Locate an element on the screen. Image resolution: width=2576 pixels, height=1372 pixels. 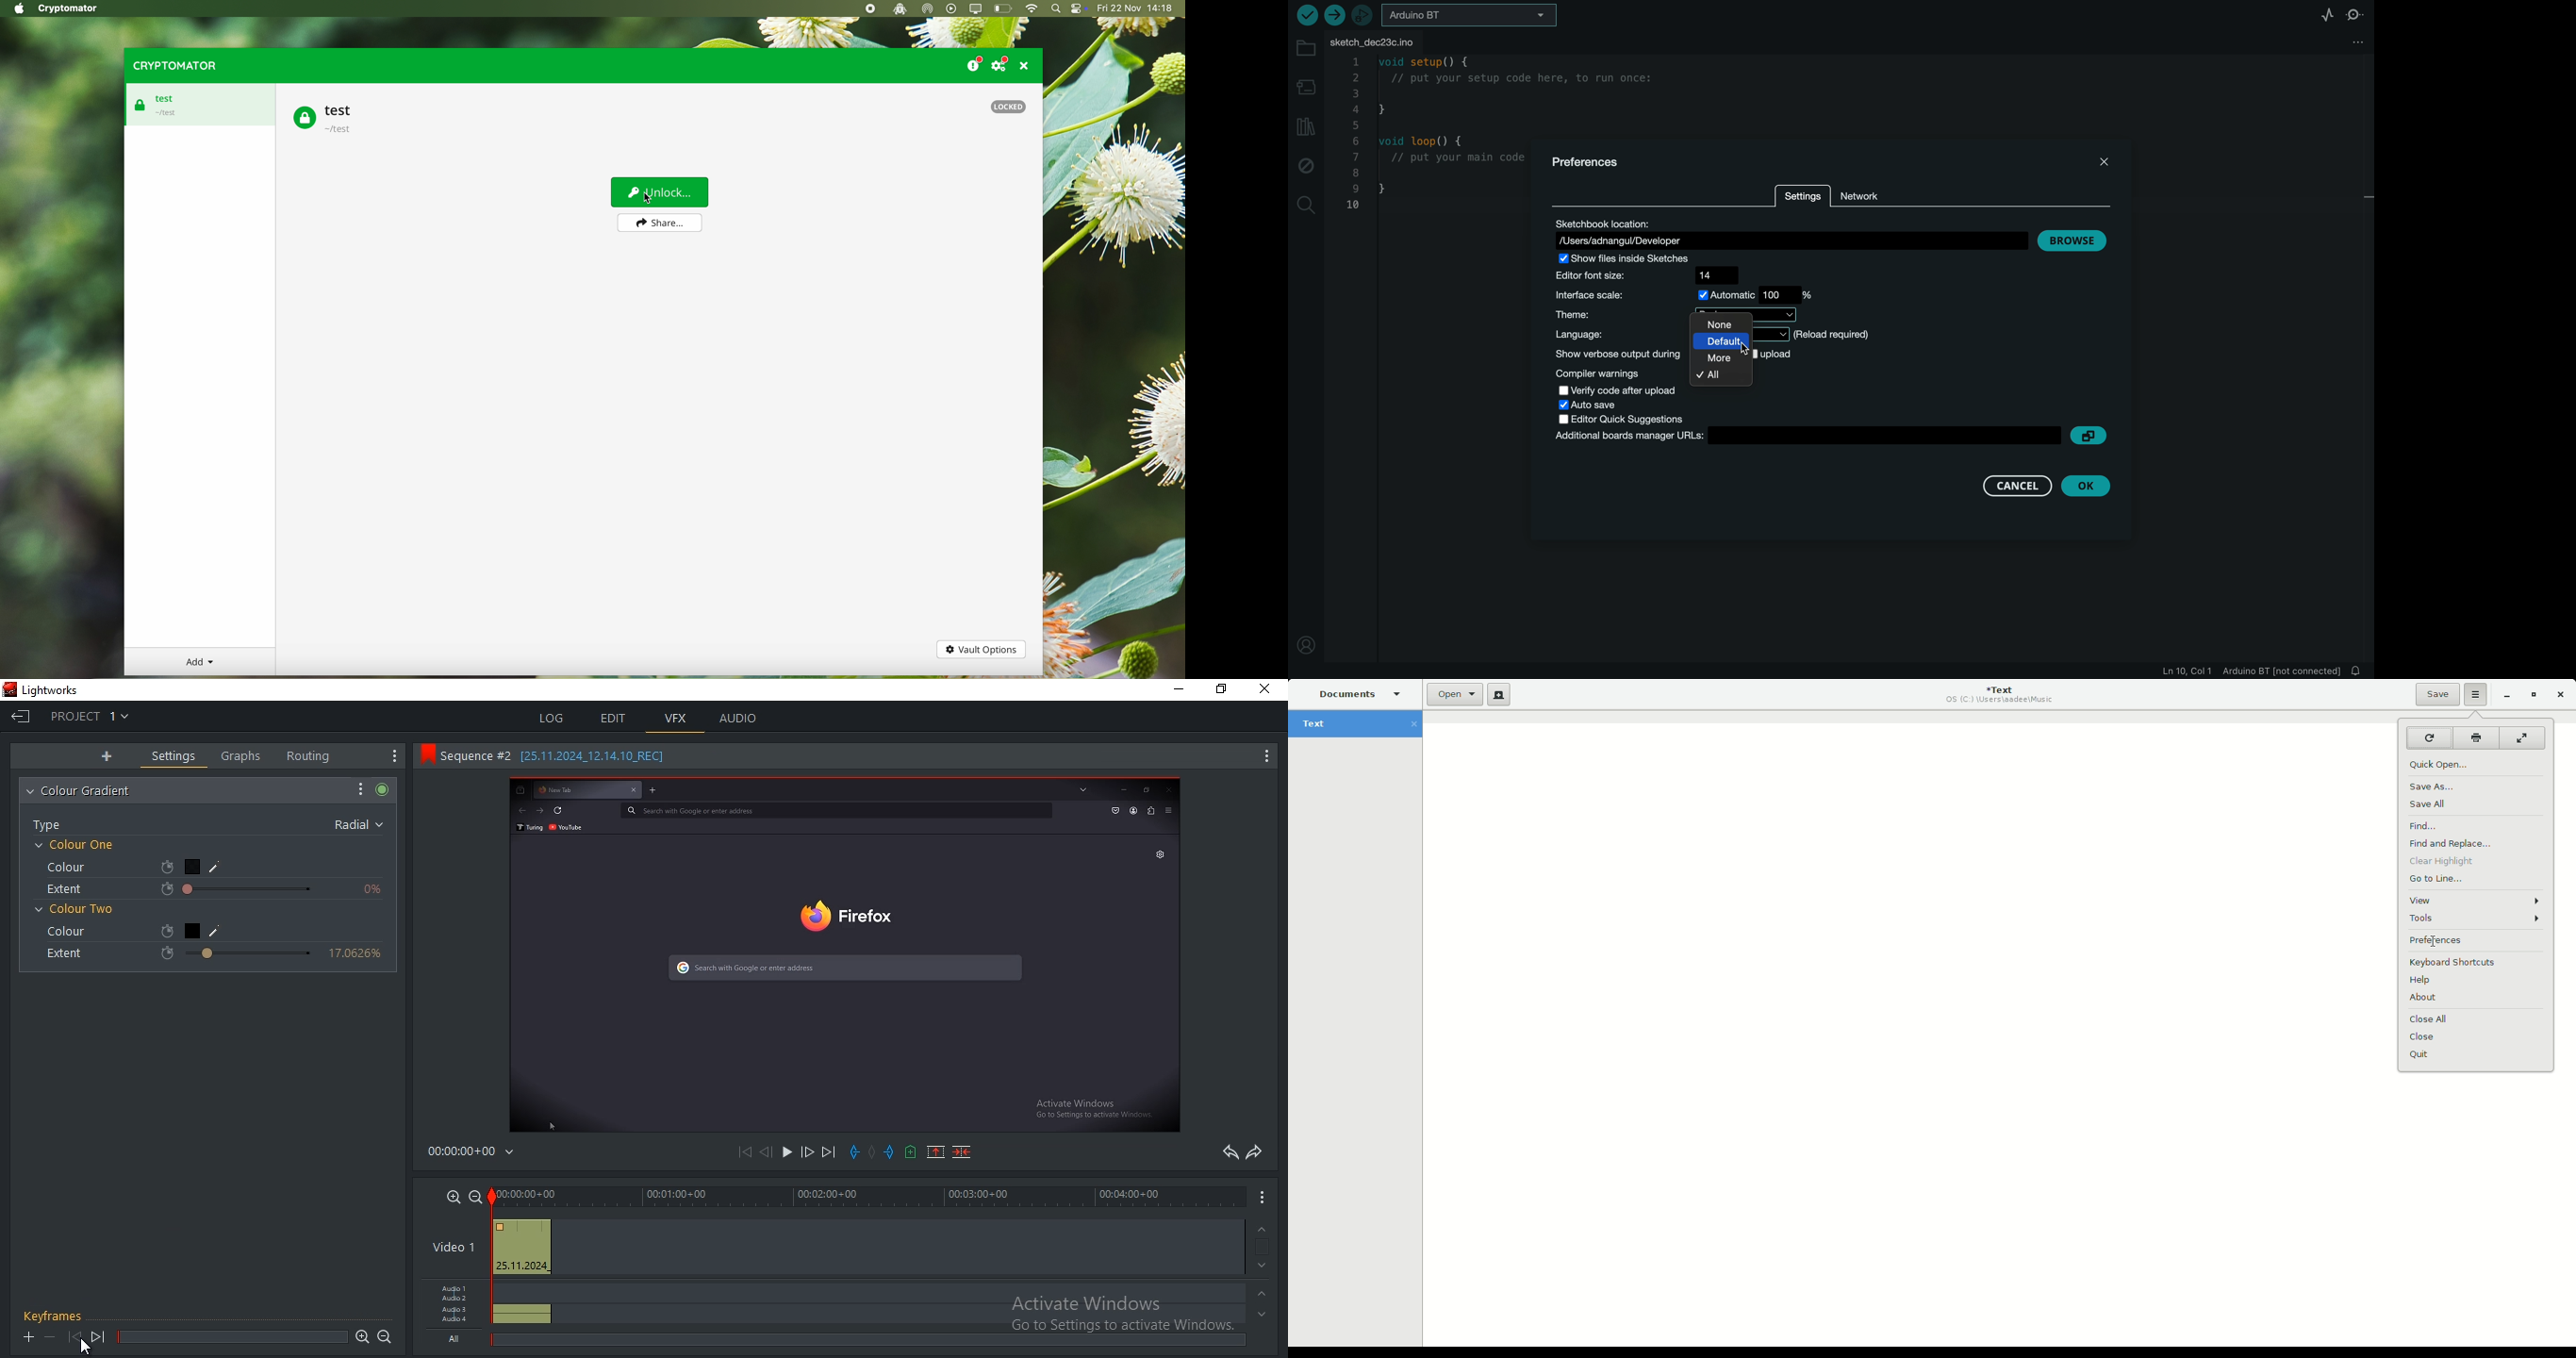
Video clip details is located at coordinates (522, 1249).